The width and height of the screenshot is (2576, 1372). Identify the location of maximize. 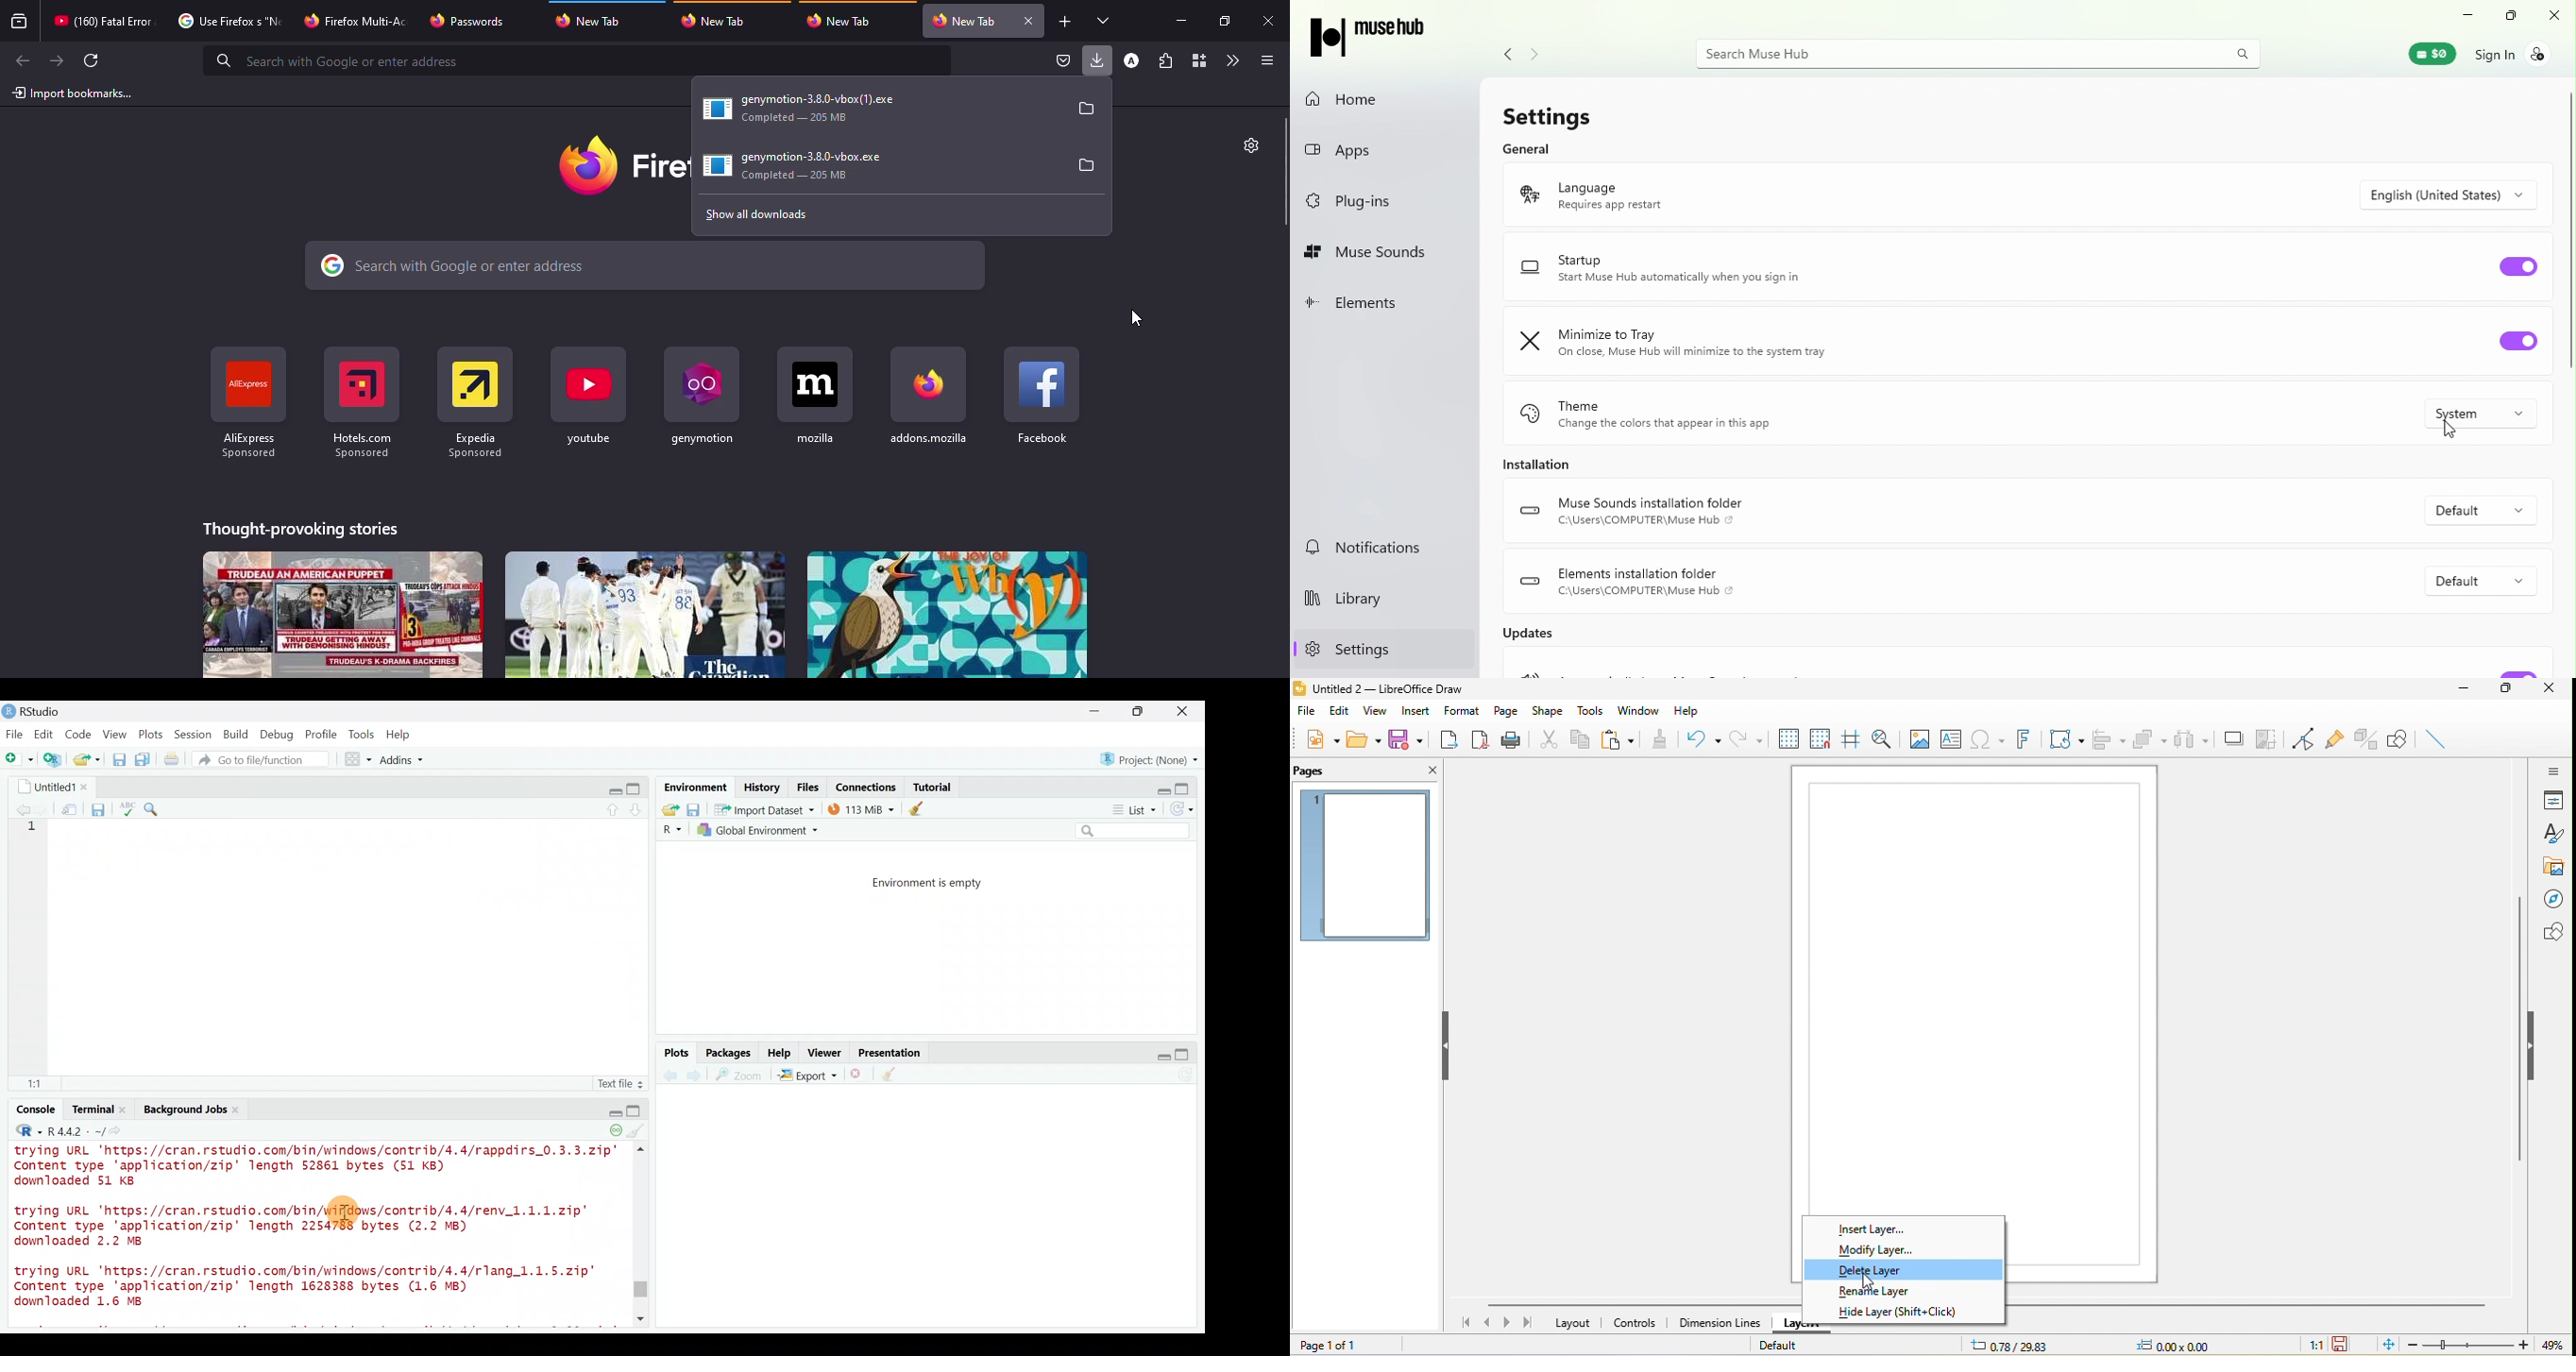
(1188, 1054).